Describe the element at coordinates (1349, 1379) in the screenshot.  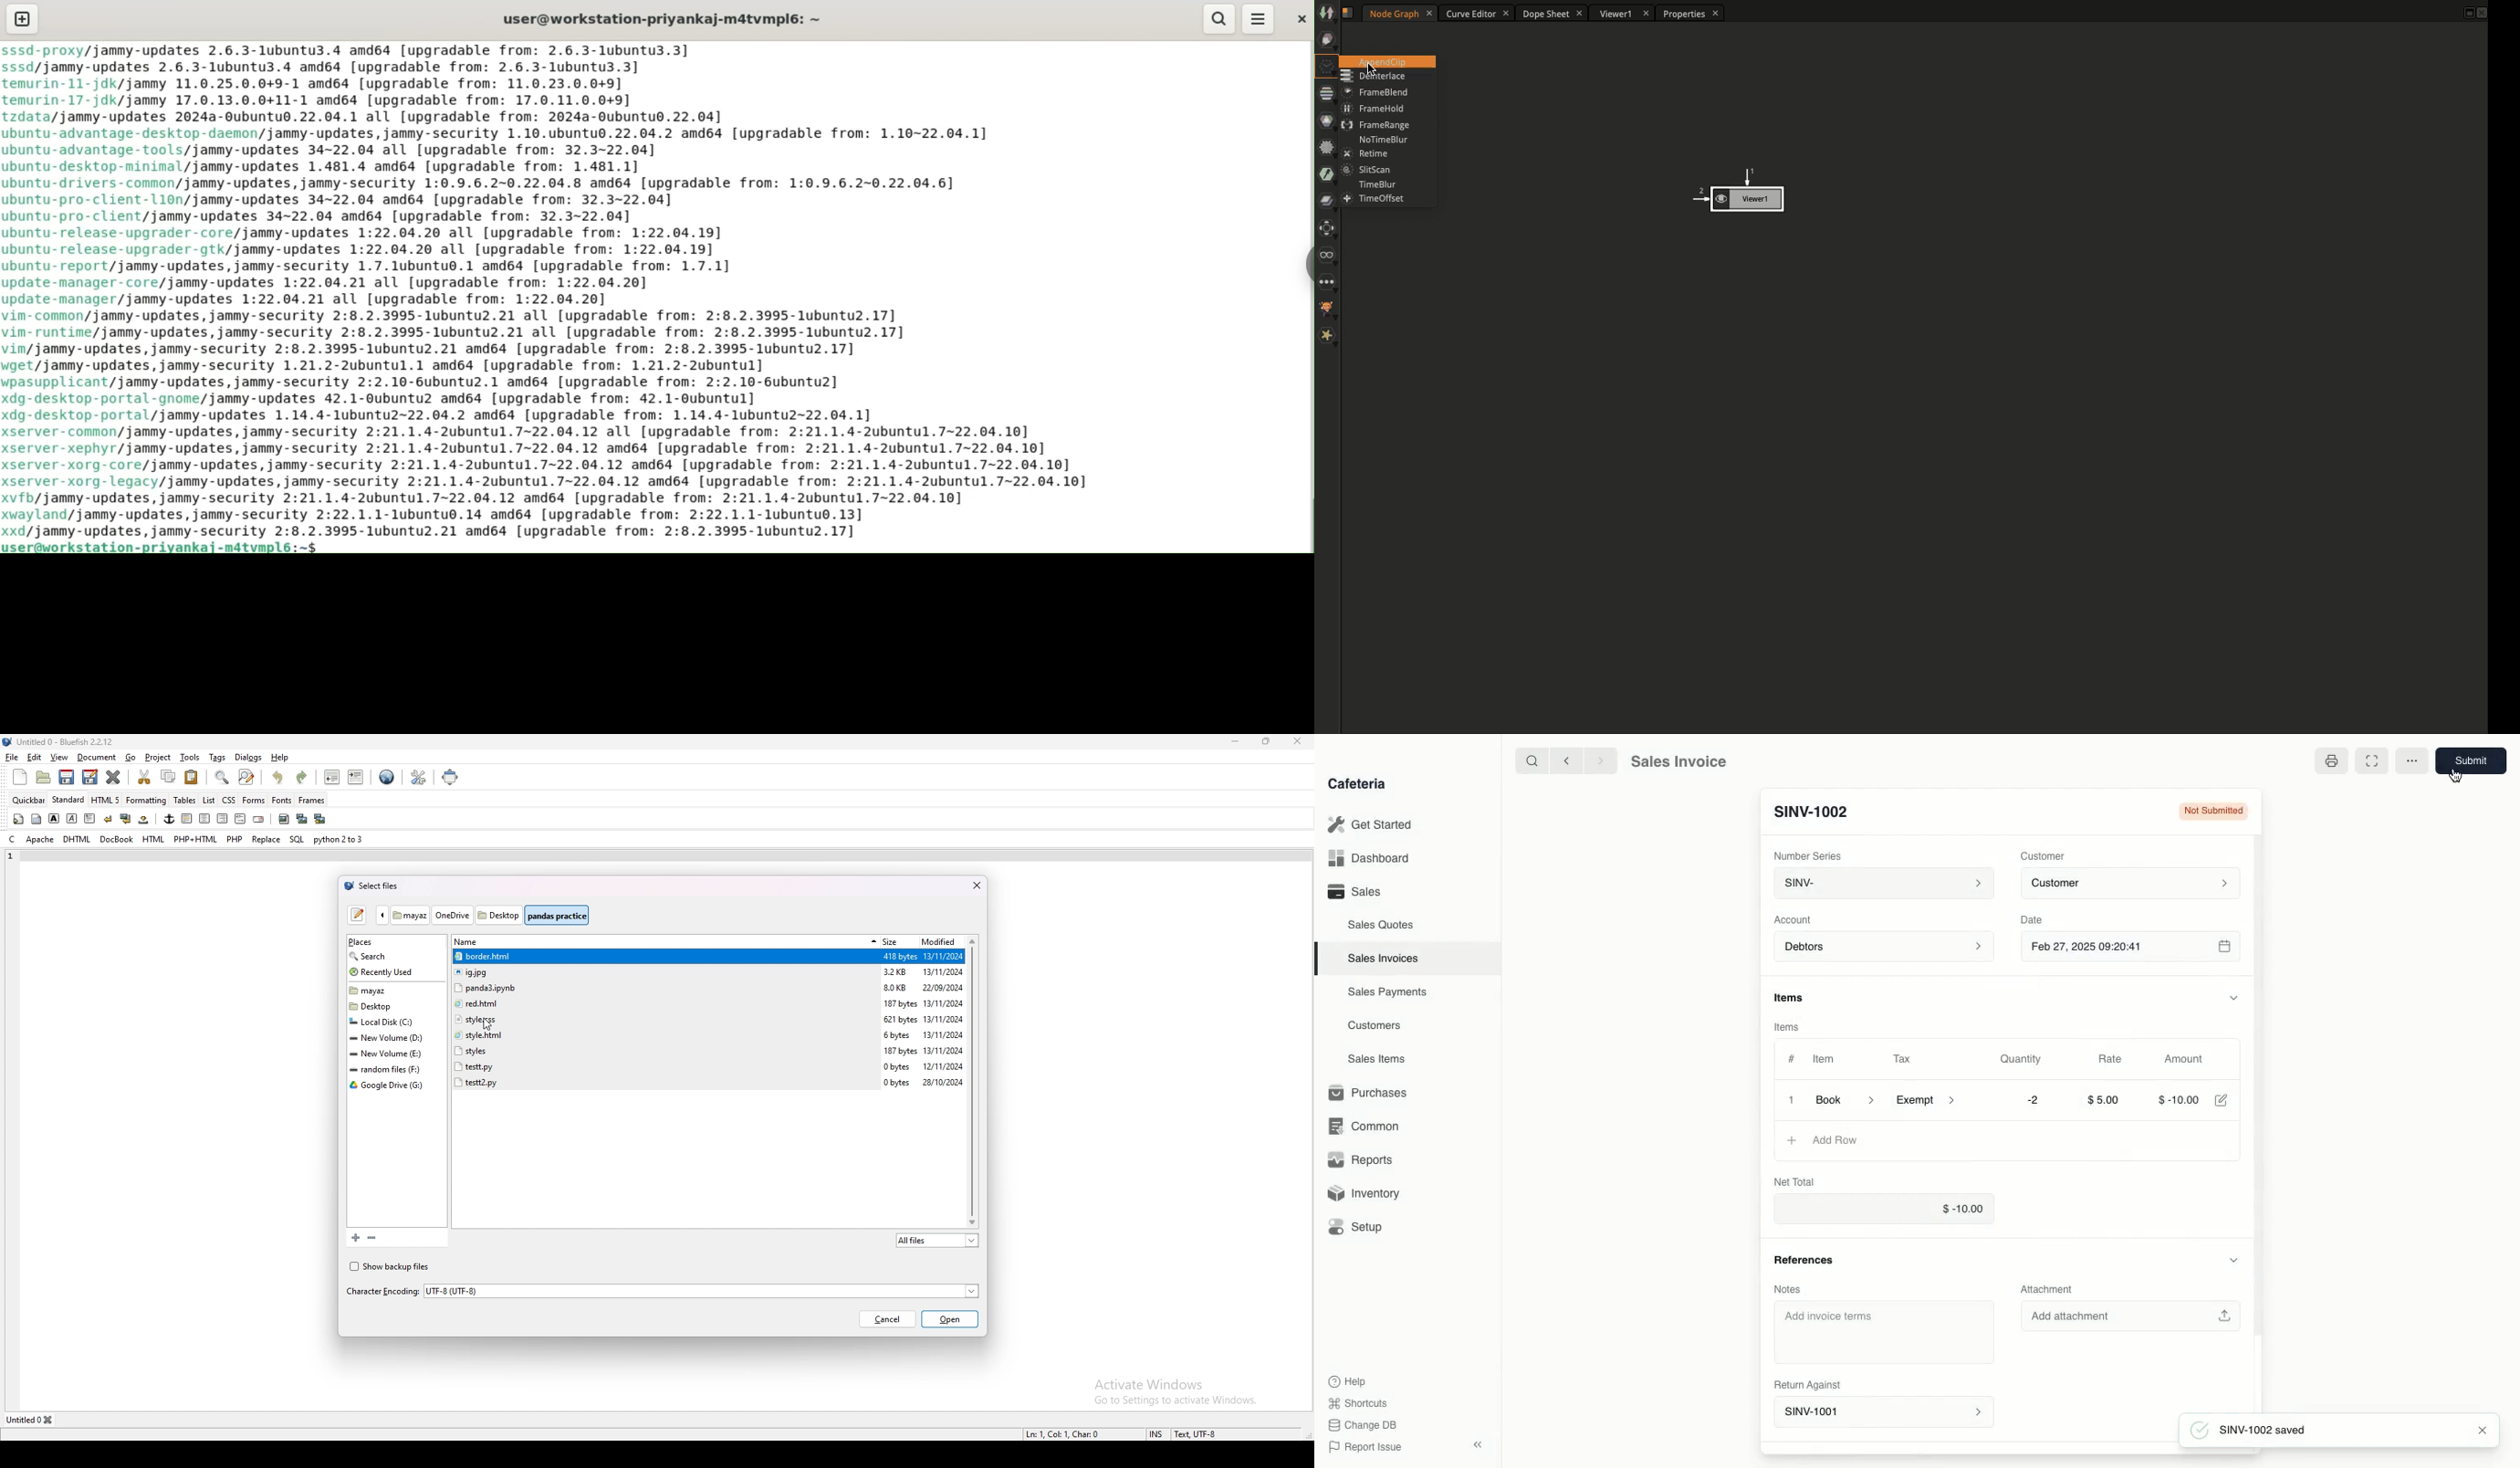
I see `Help` at that location.